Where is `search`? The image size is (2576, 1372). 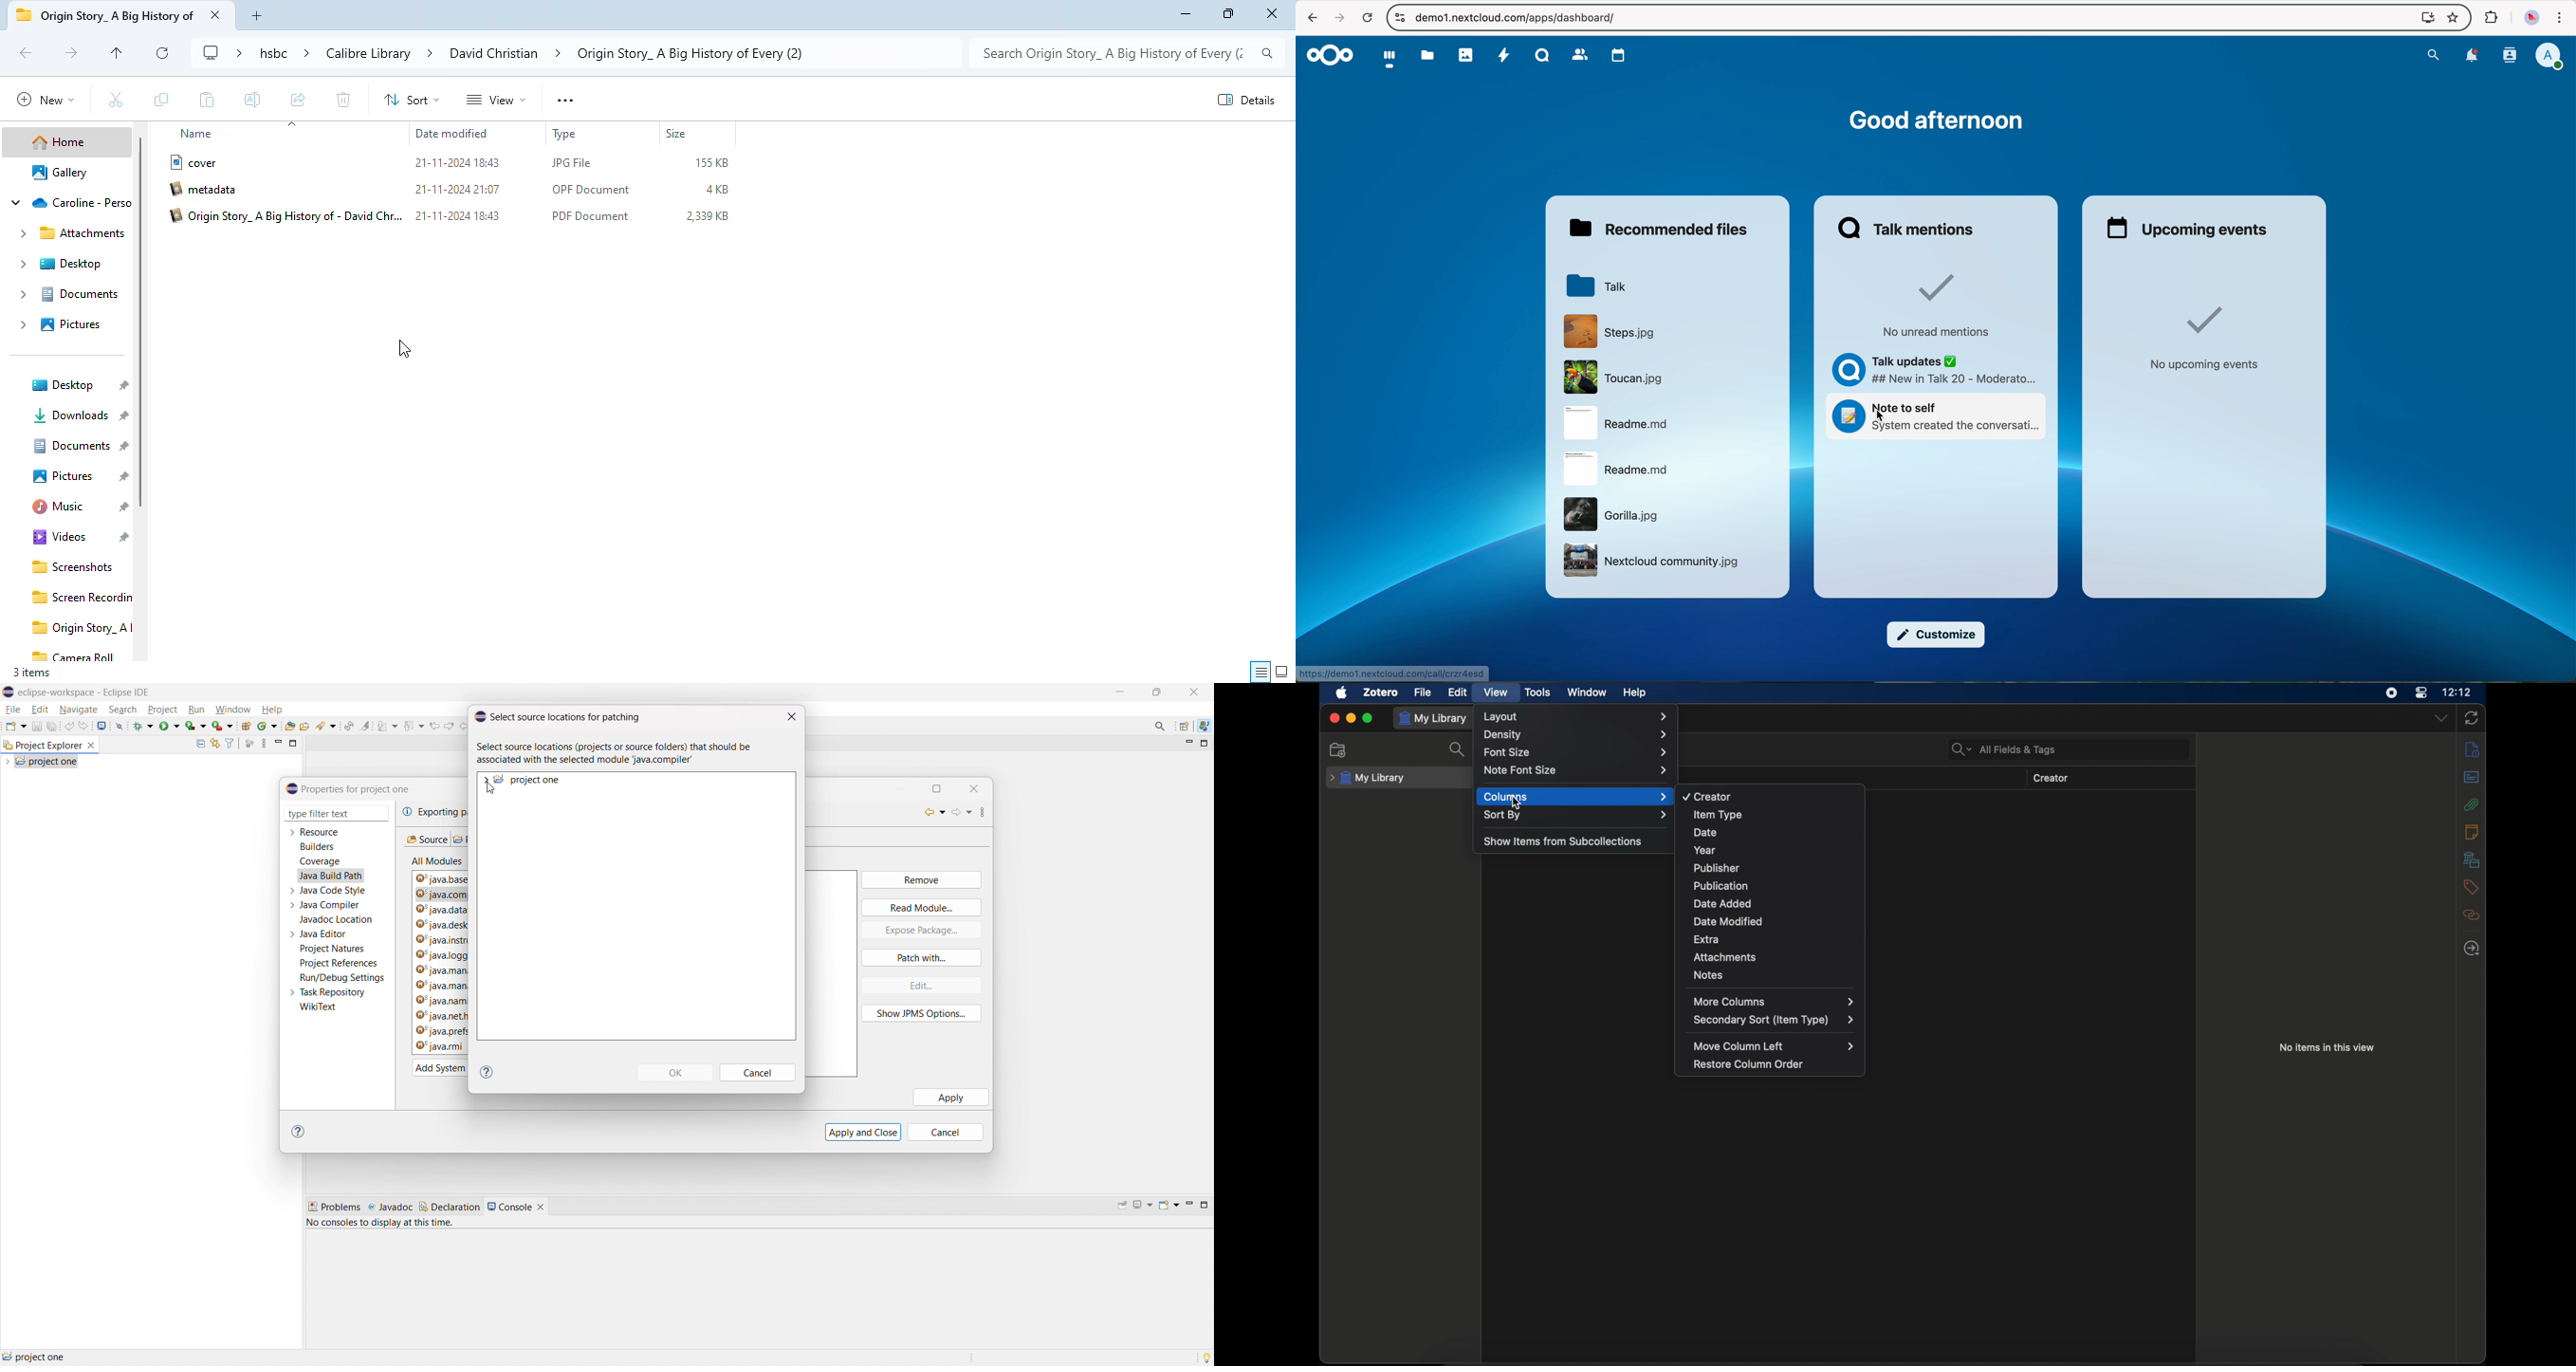
search is located at coordinates (1457, 749).